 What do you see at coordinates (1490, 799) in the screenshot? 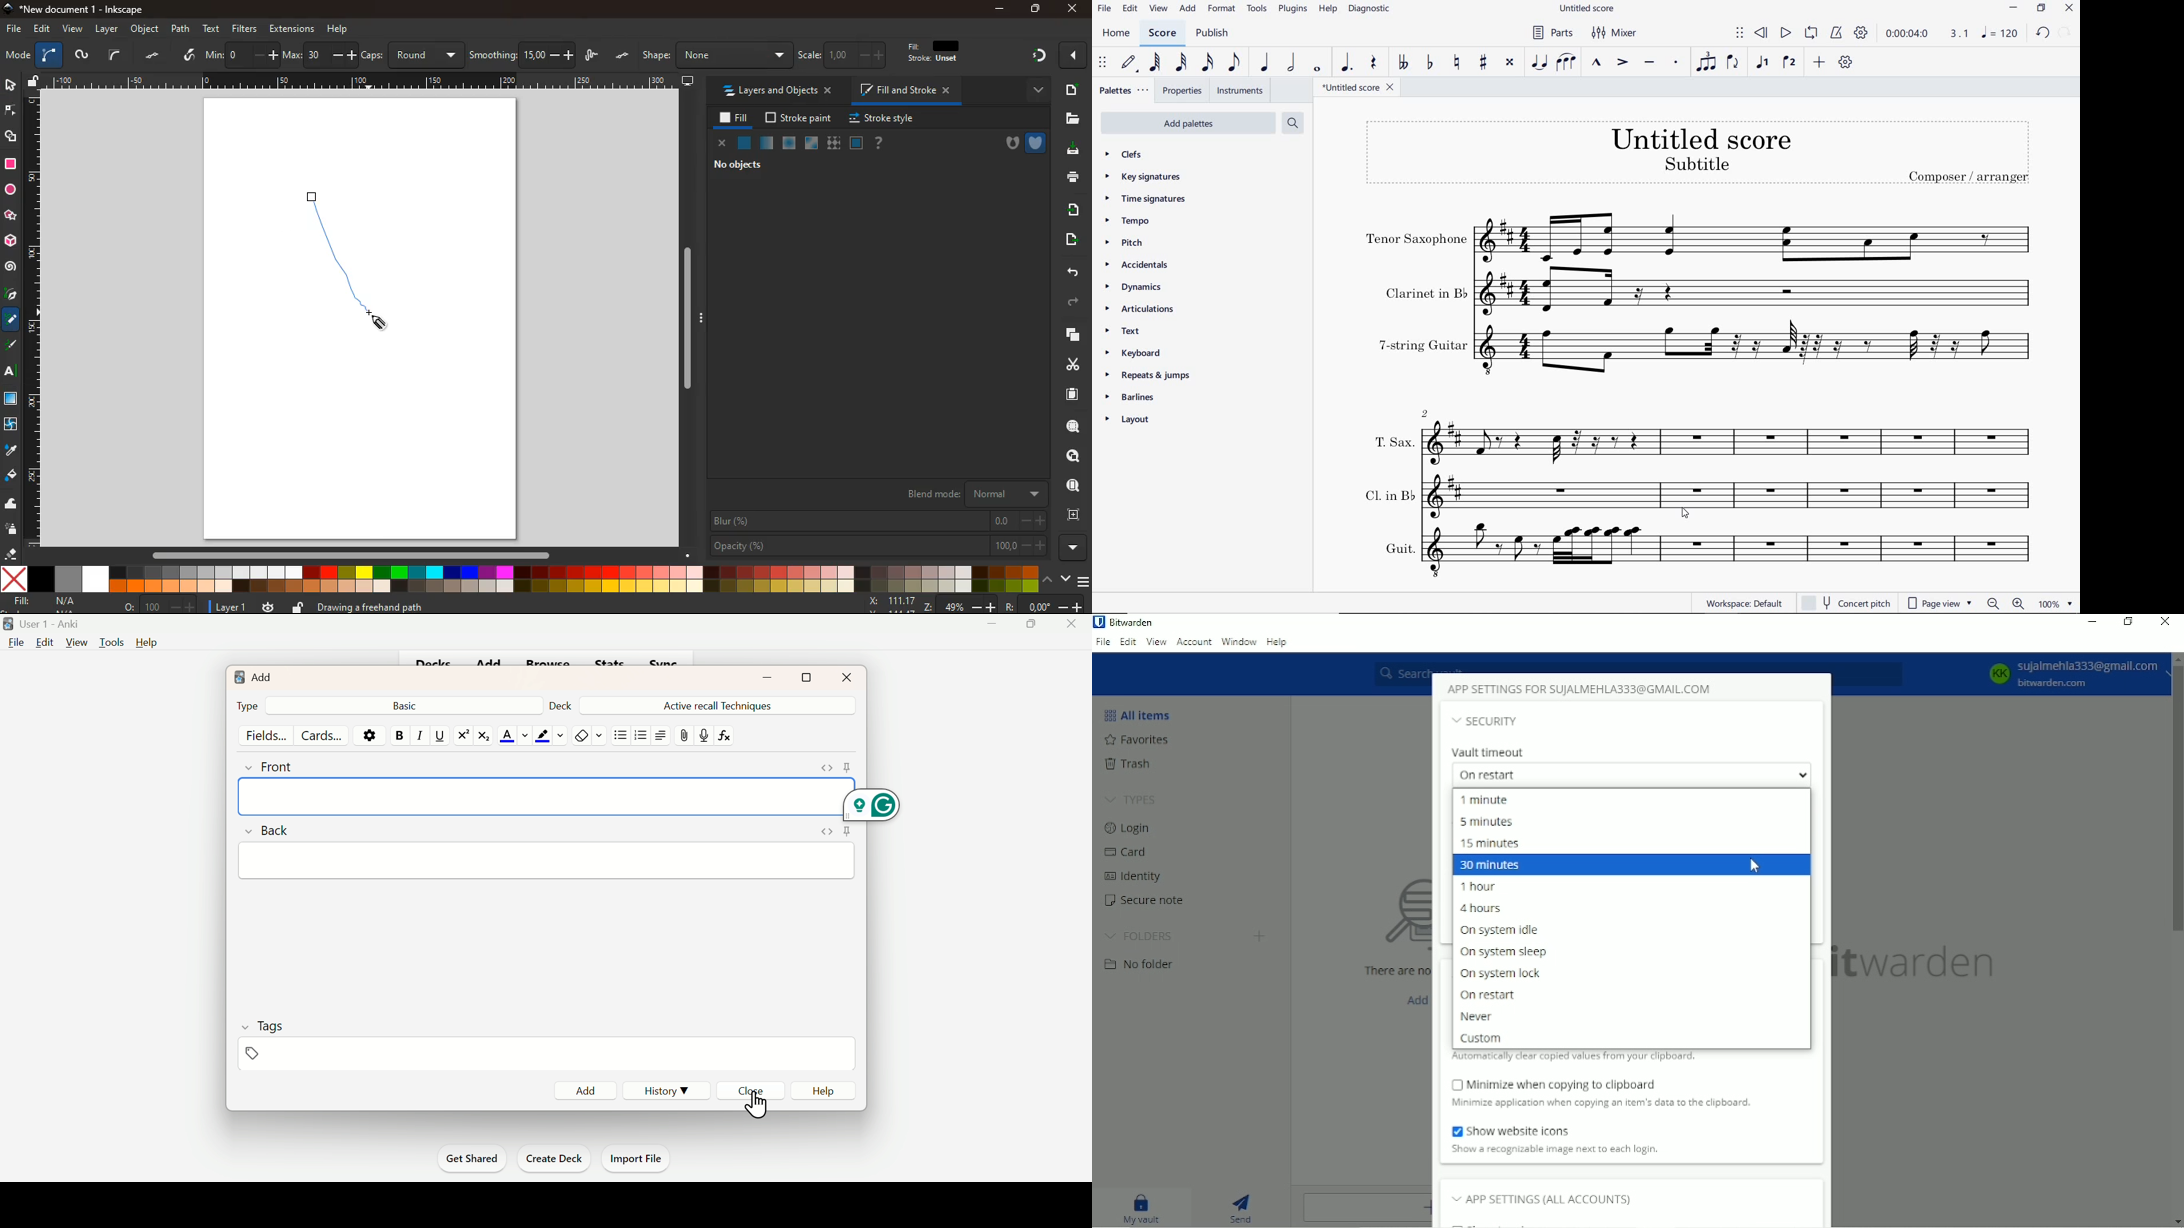
I see `1 minute` at bounding box center [1490, 799].